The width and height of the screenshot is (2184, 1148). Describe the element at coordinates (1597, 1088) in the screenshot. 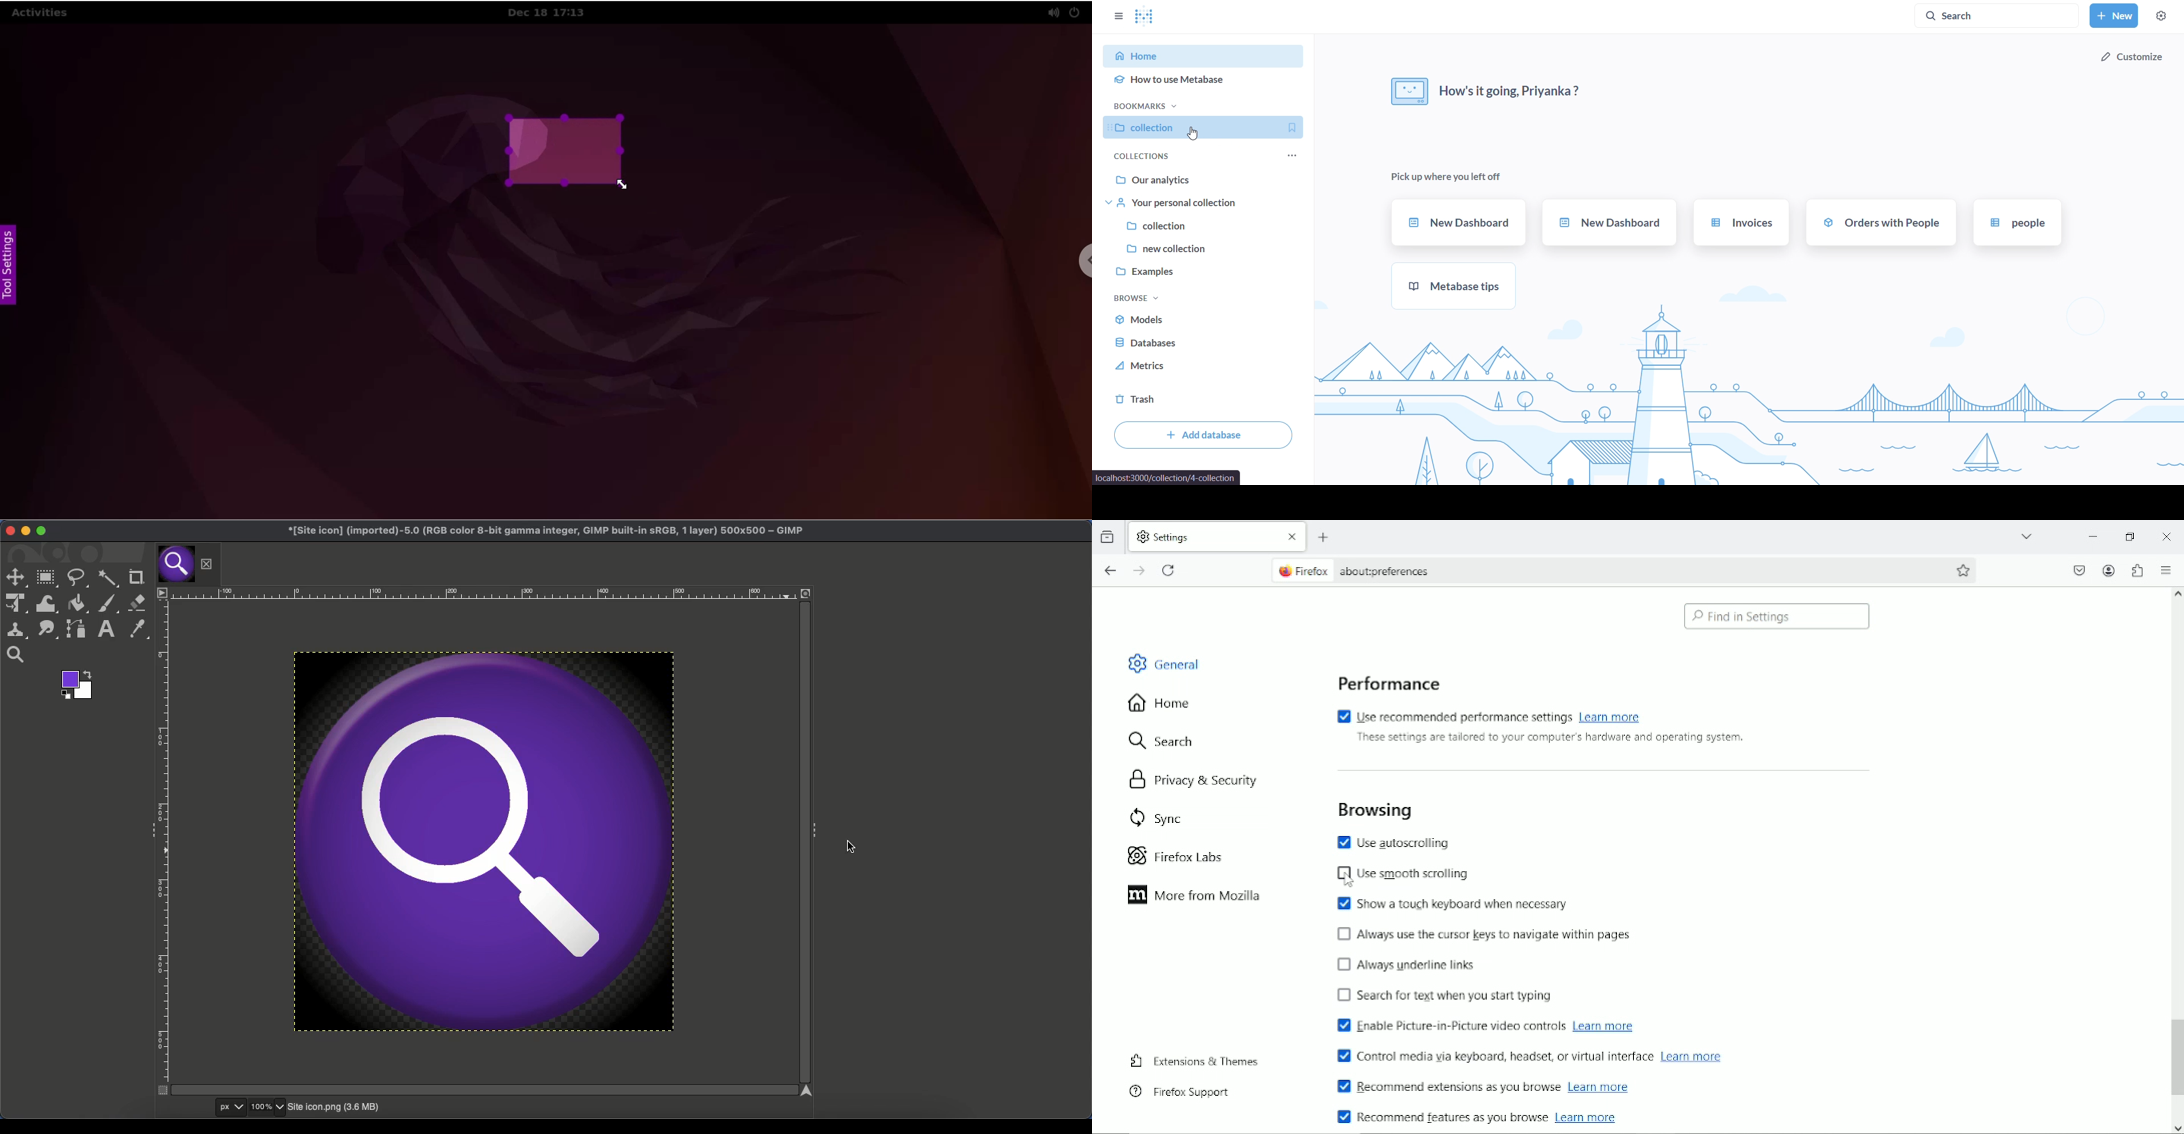

I see `Learn more` at that location.